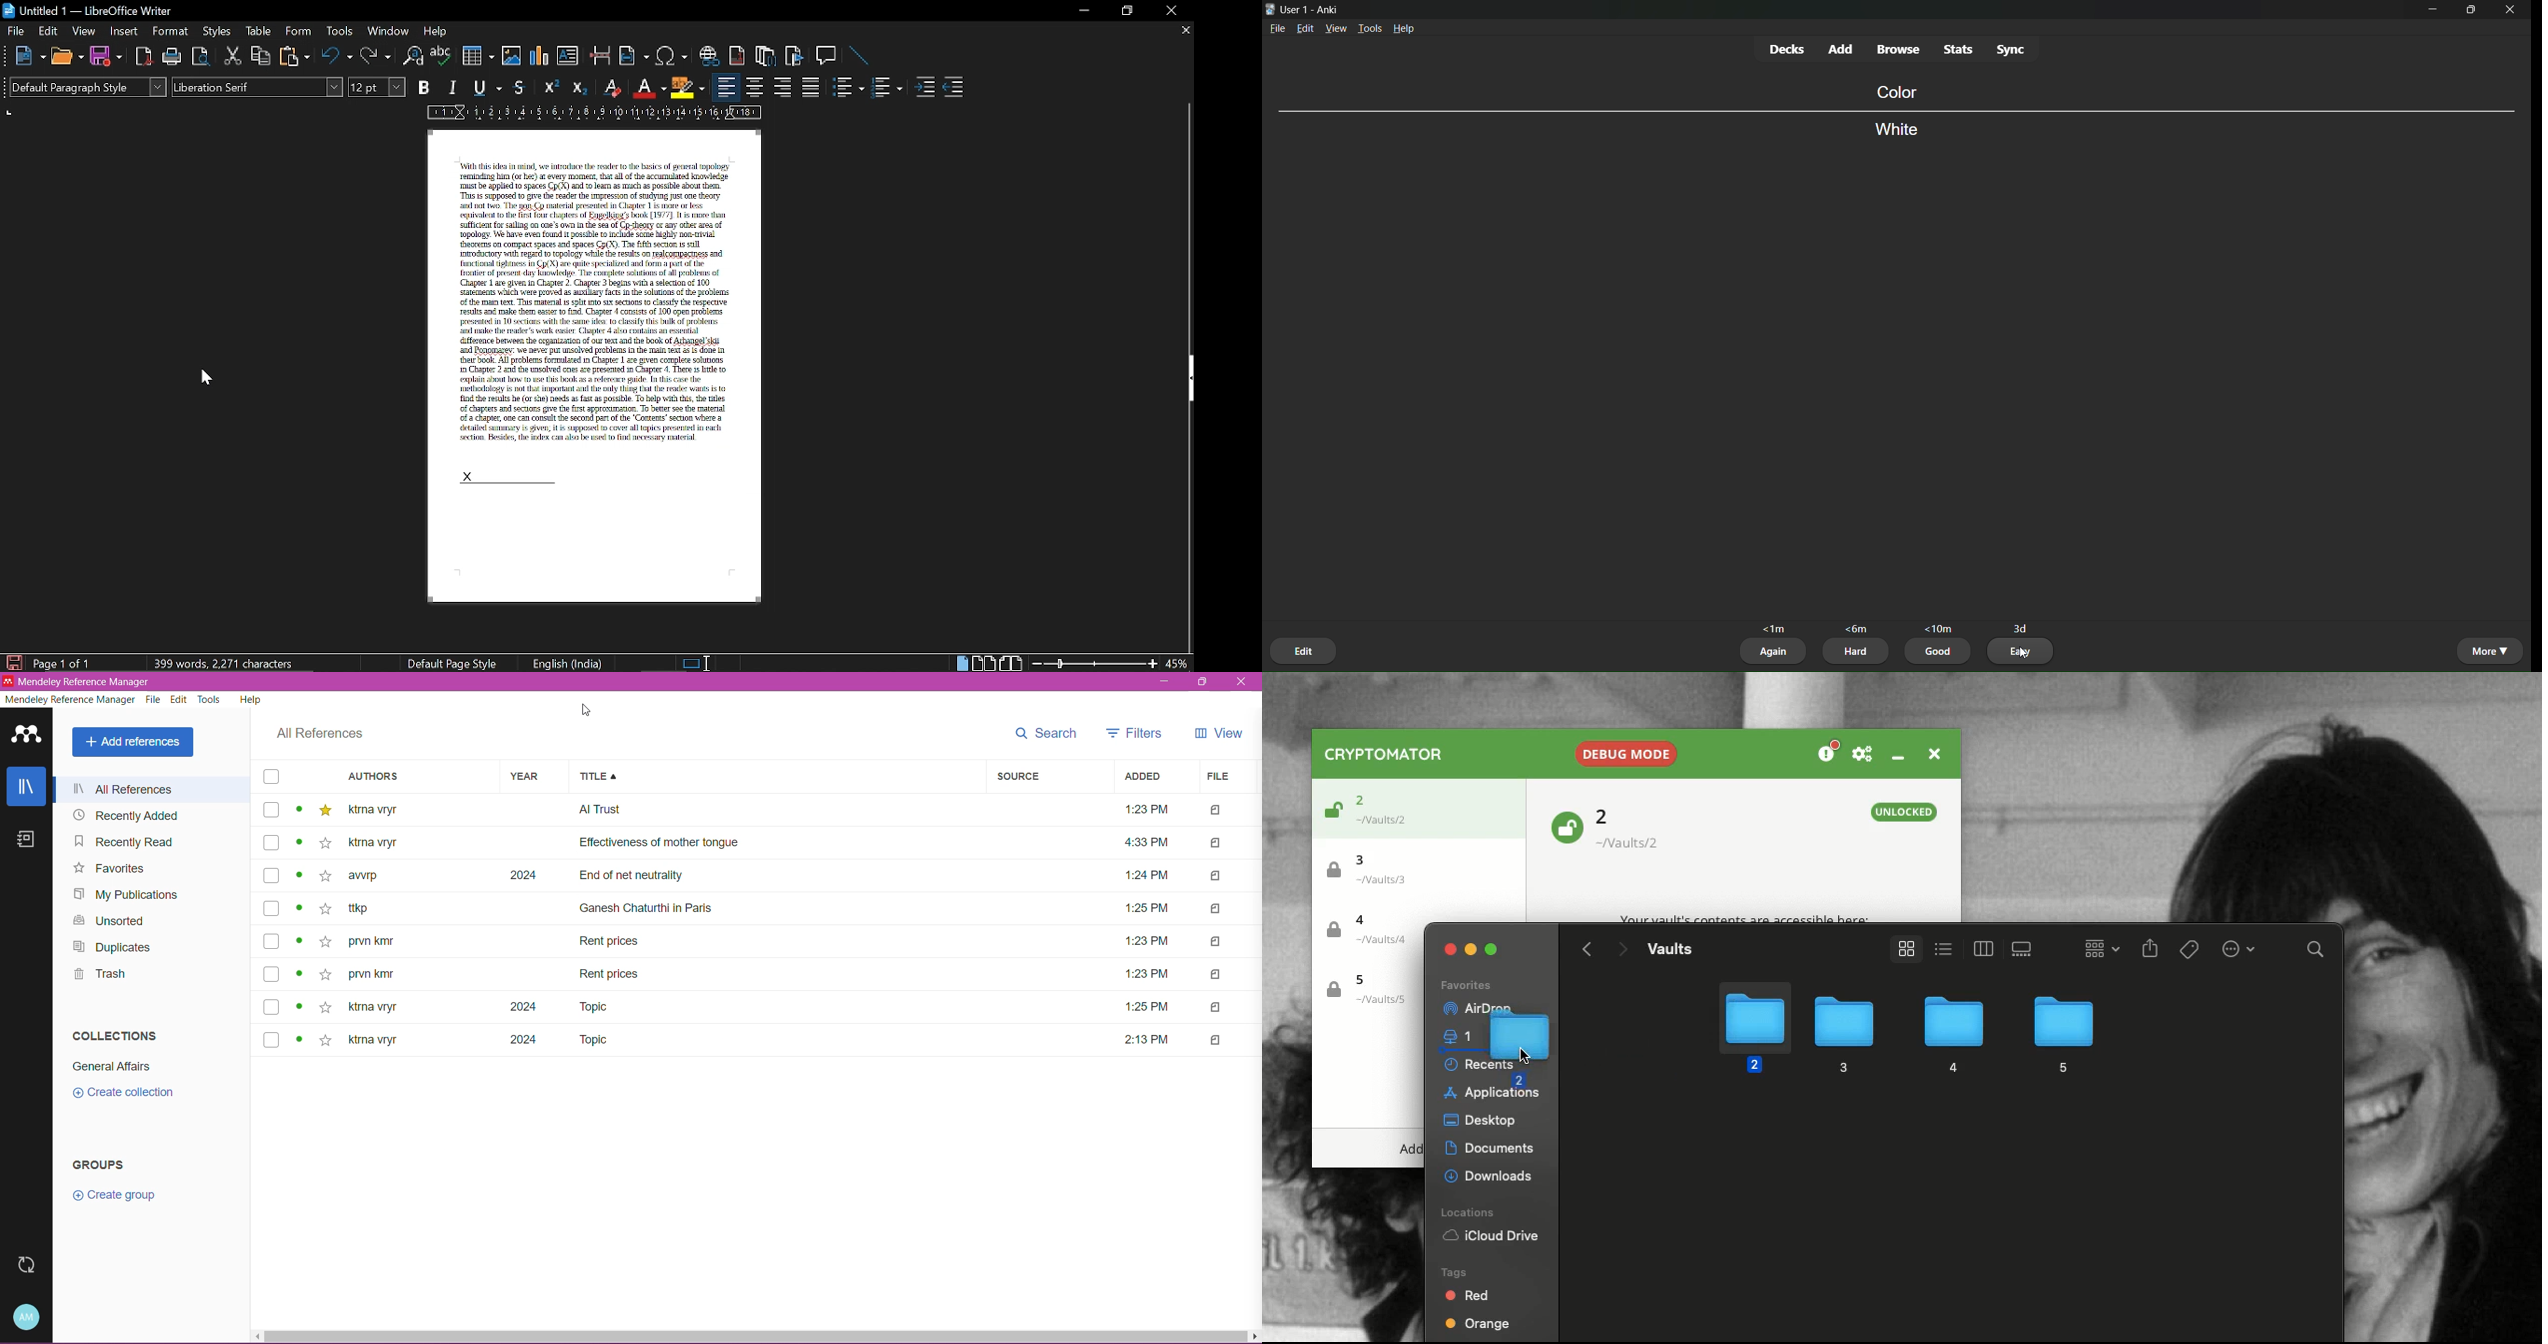 This screenshot has width=2548, height=1344. What do you see at coordinates (29, 842) in the screenshot?
I see `Notes` at bounding box center [29, 842].